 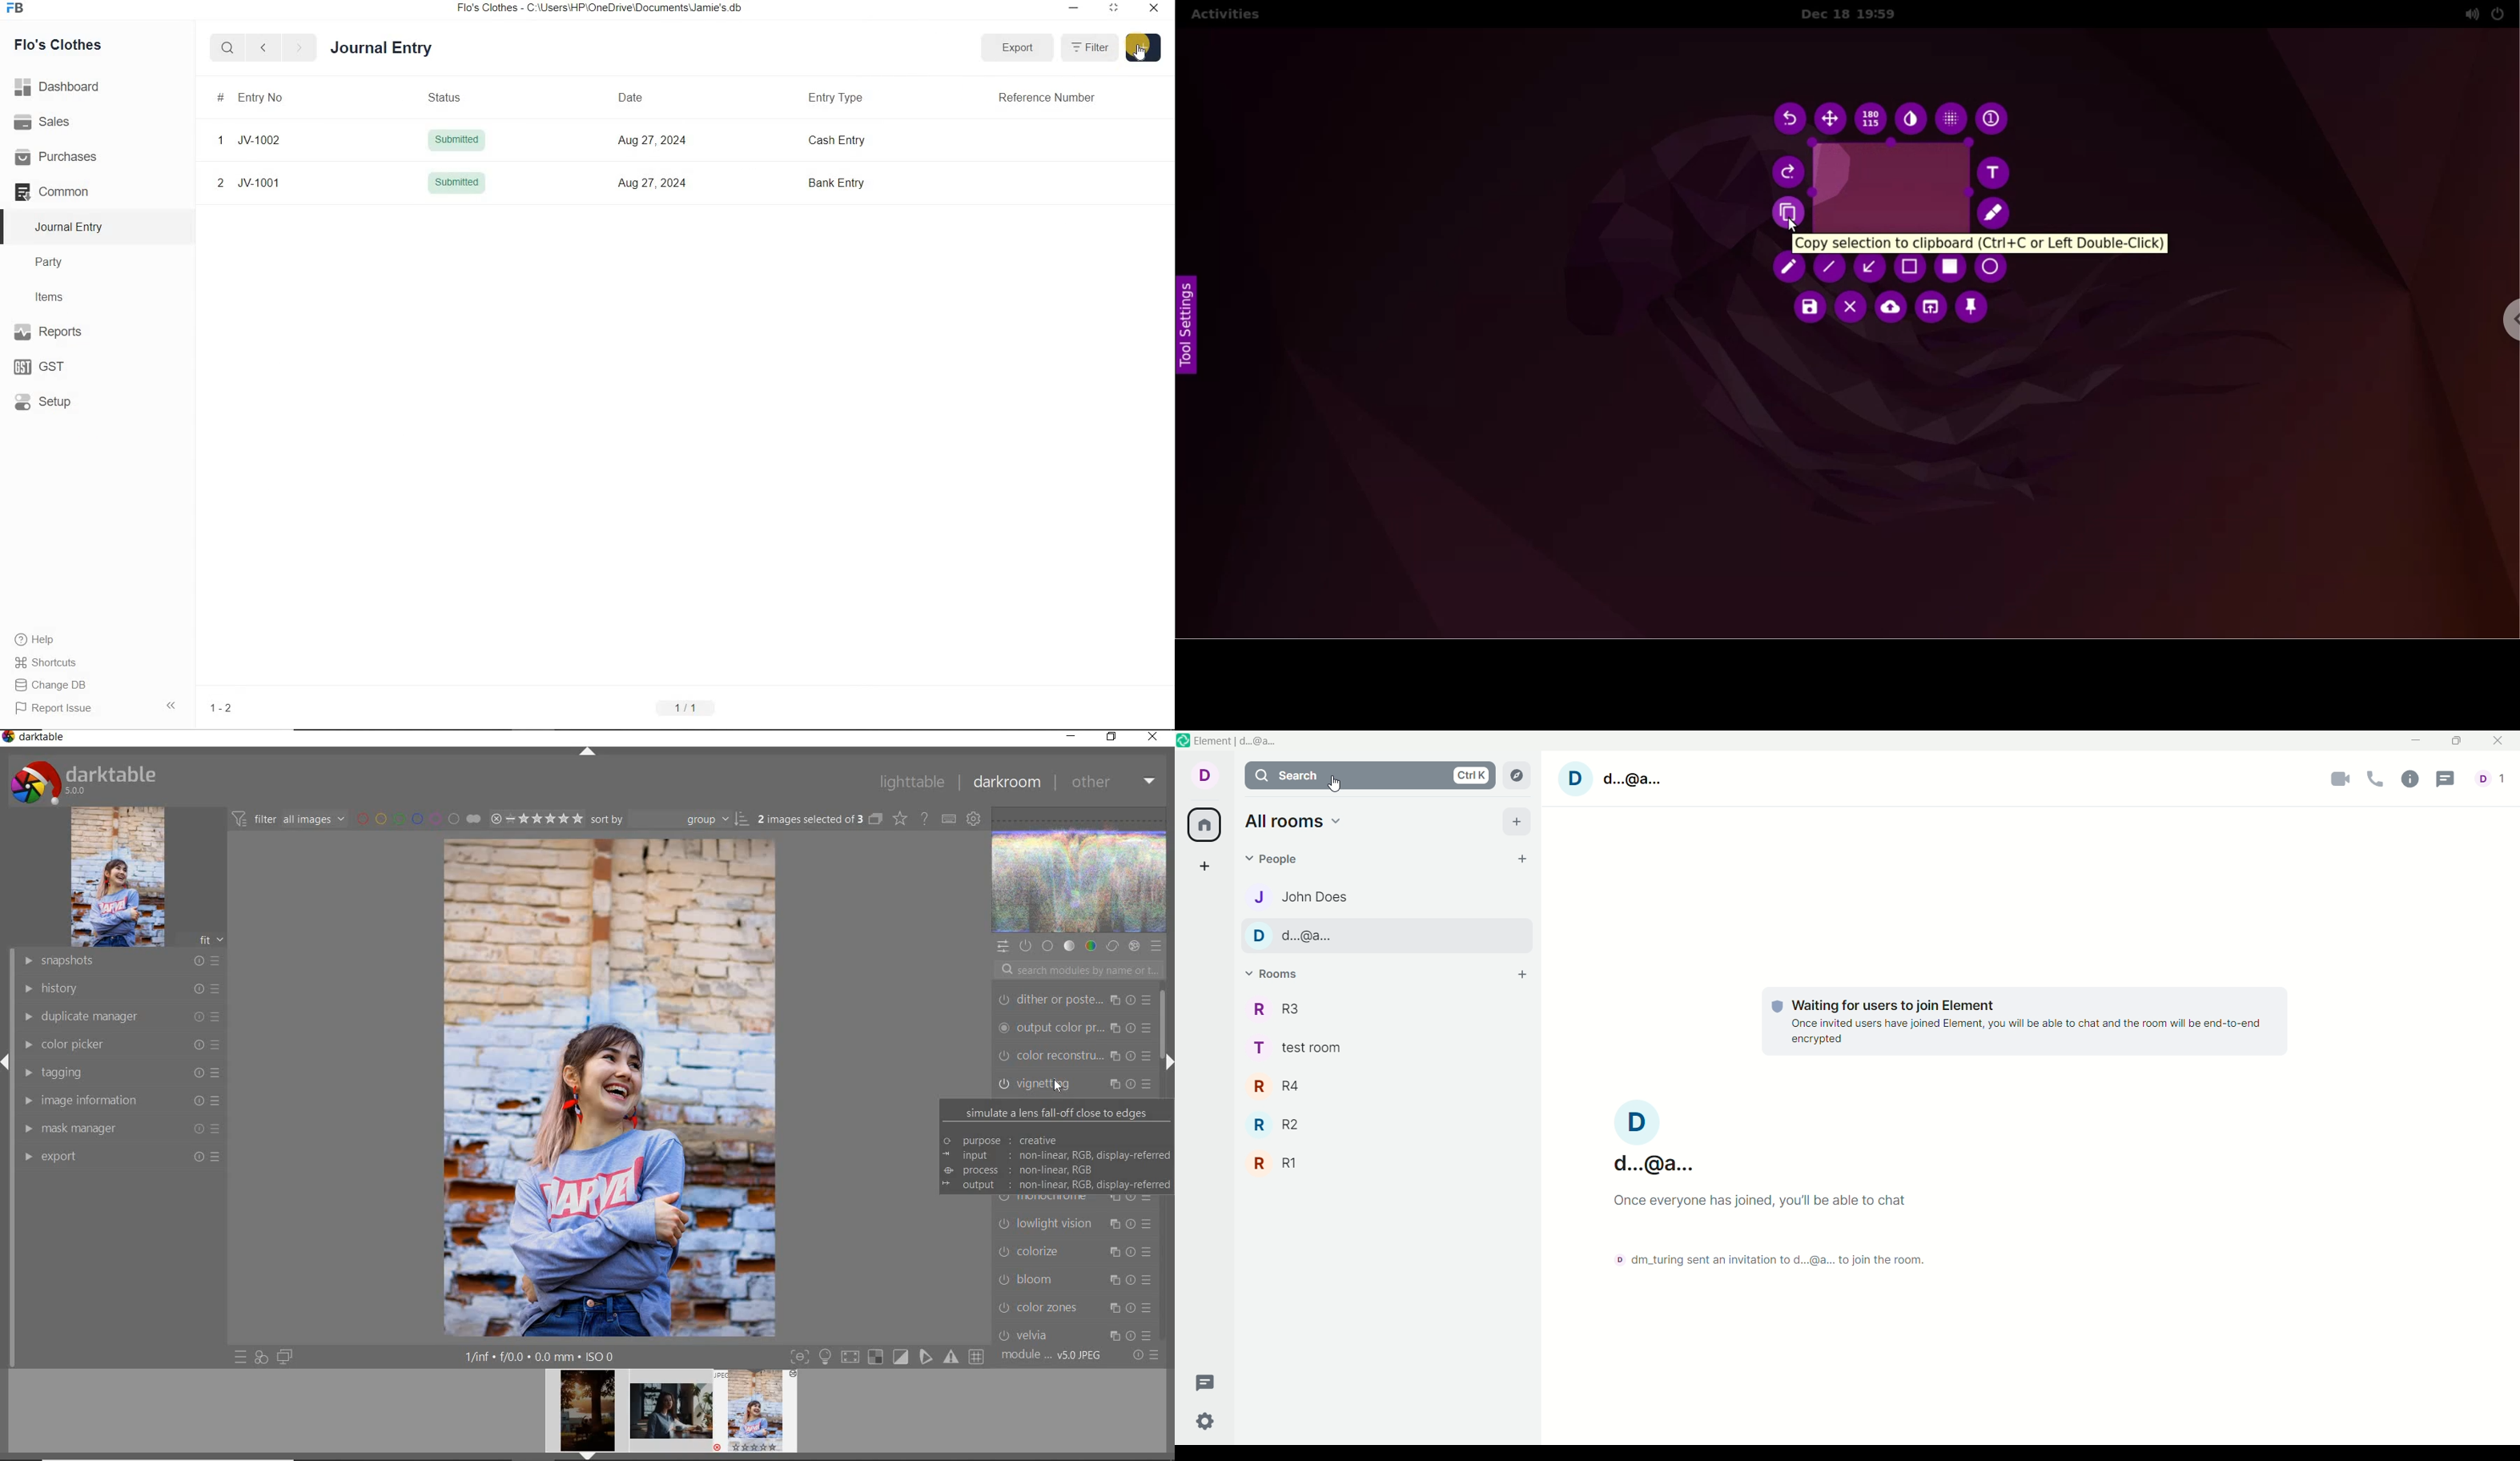 I want to click on rotate, so click(x=1077, y=1252).